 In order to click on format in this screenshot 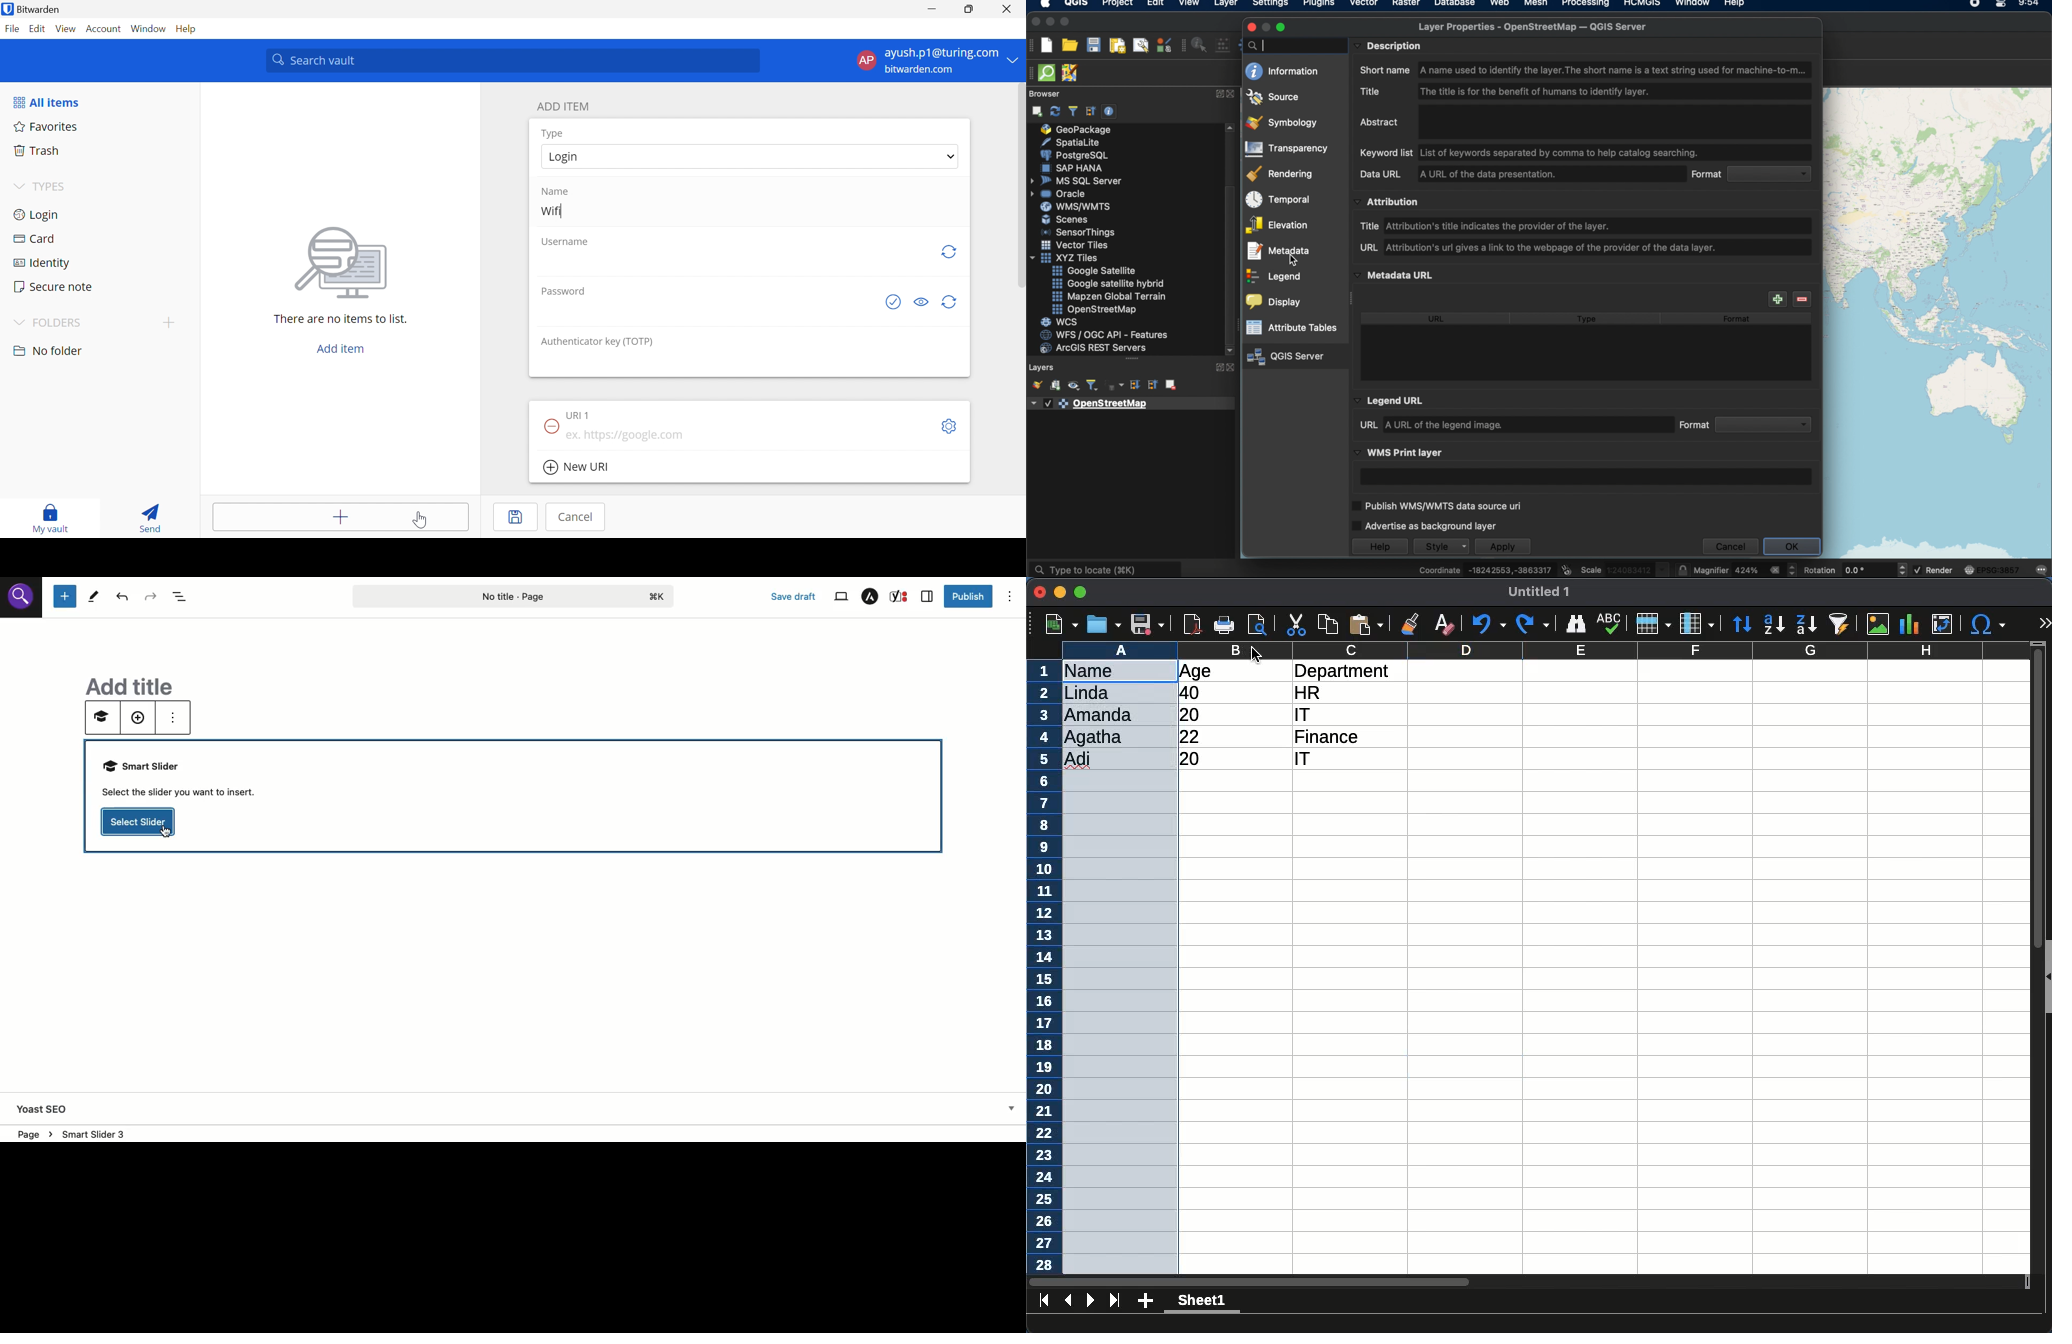, I will do `click(1737, 319)`.